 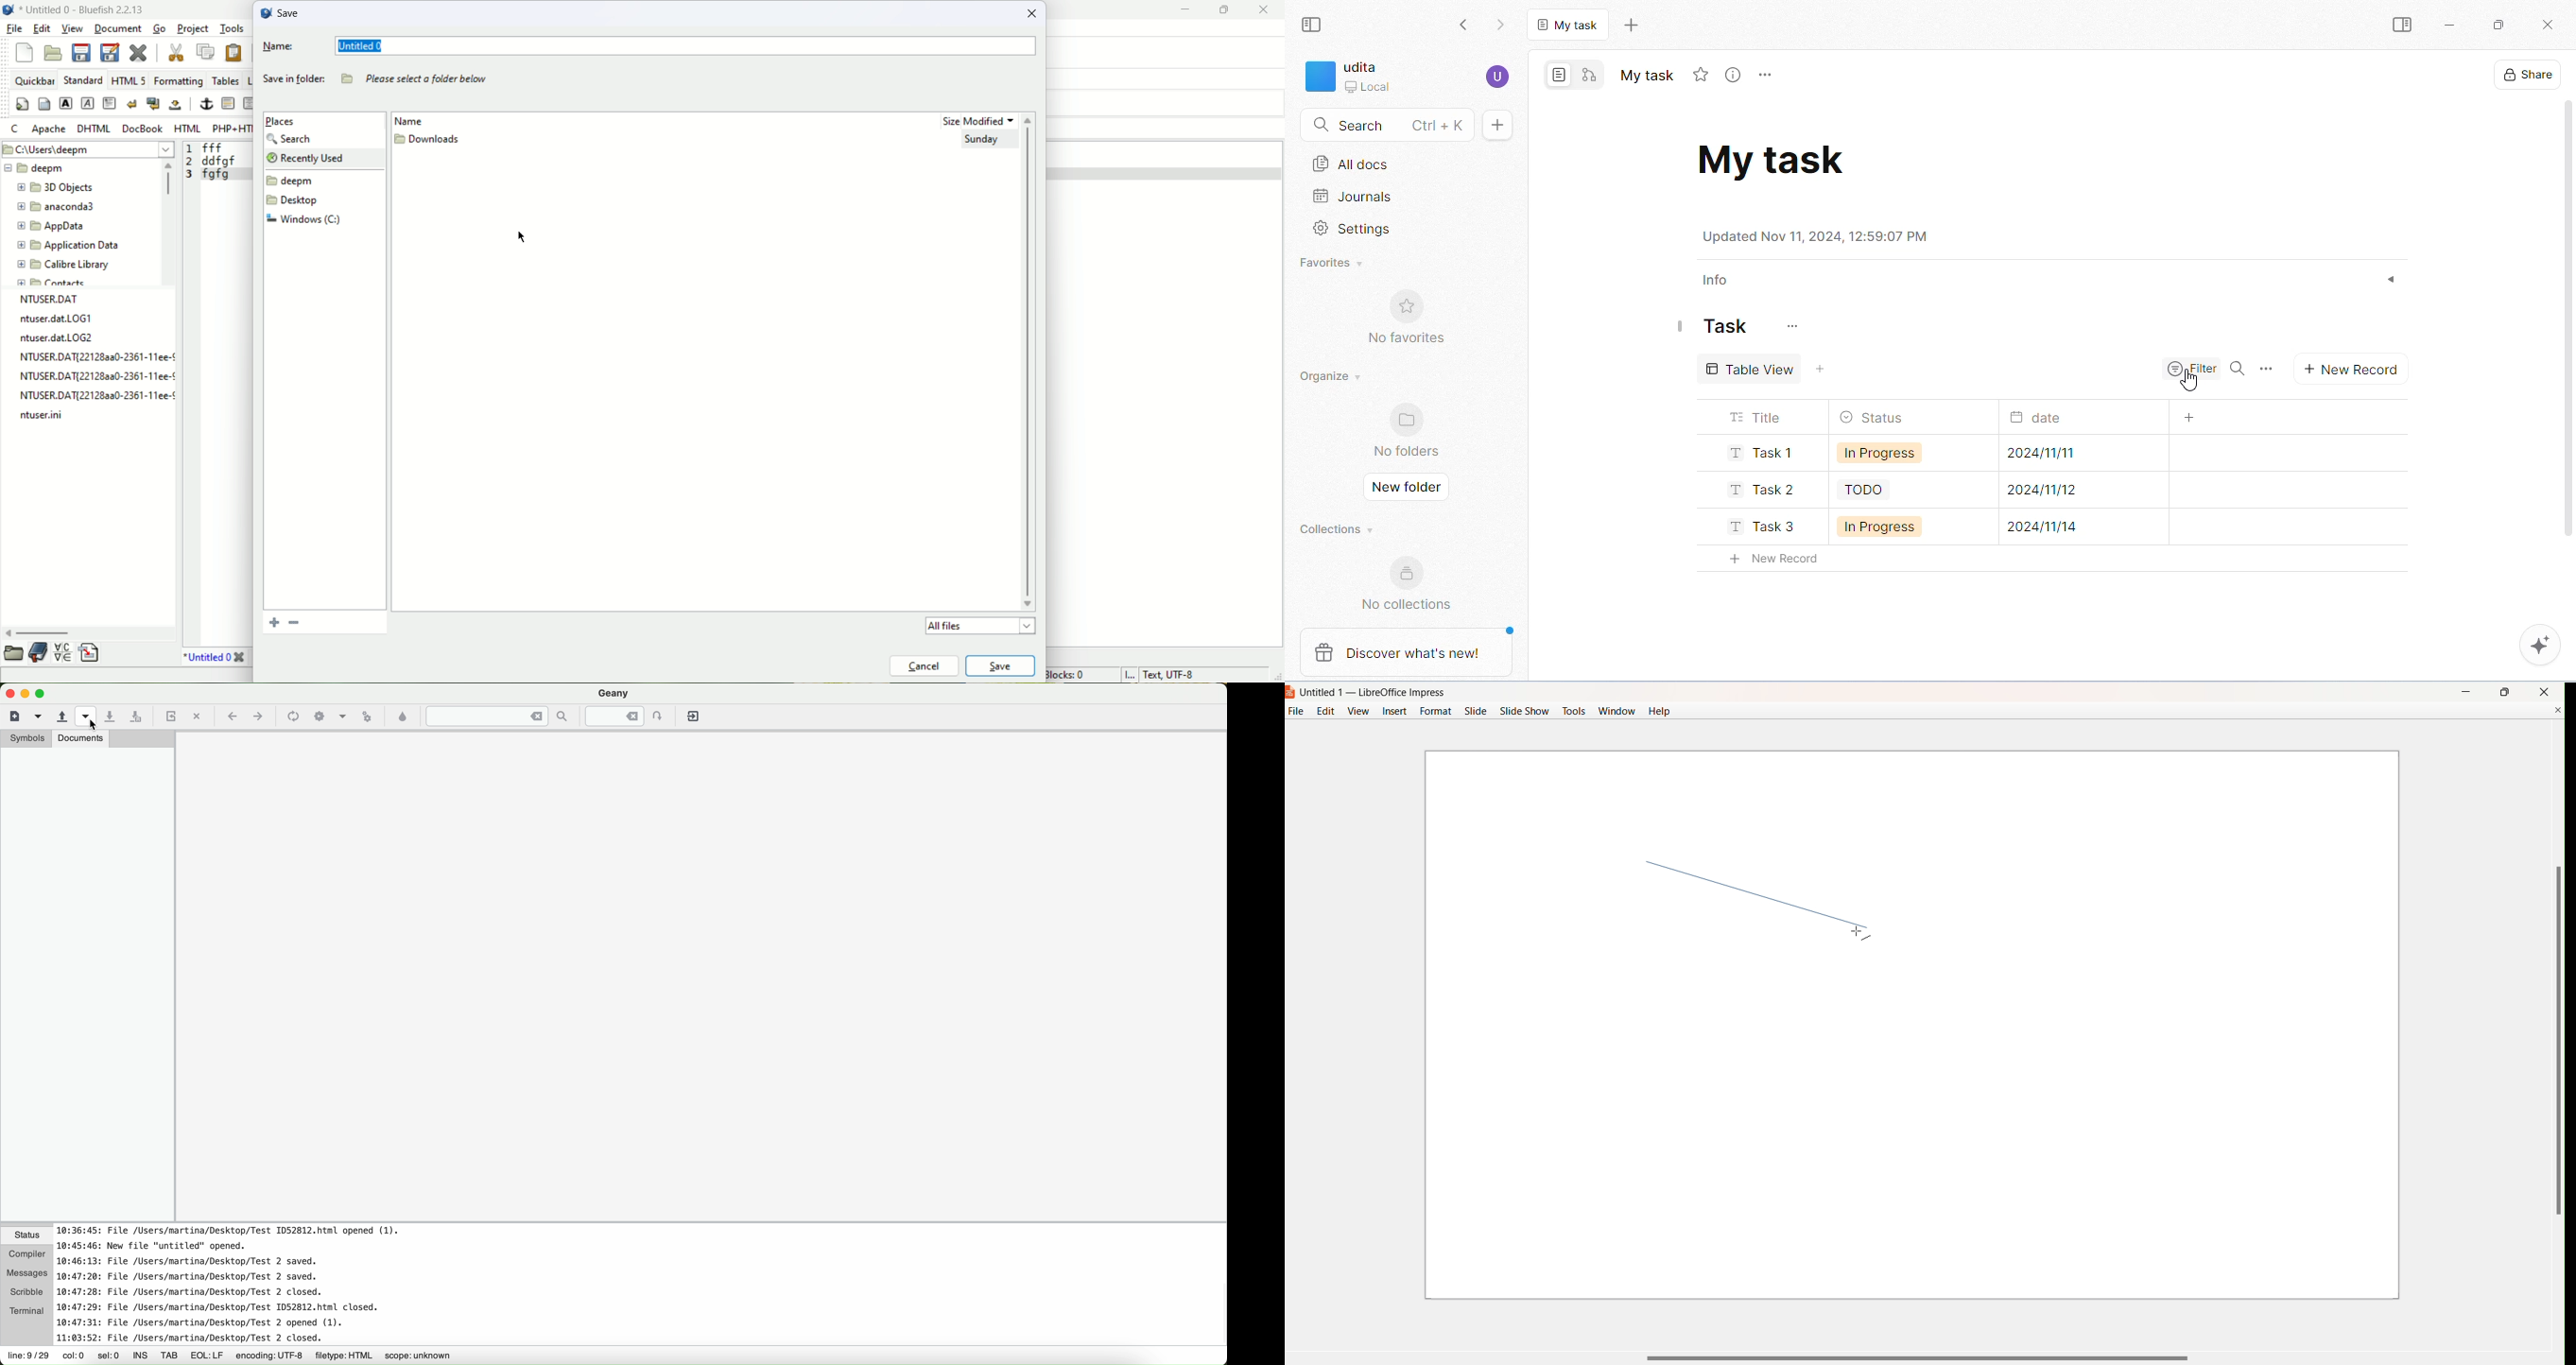 I want to click on notes, so click(x=241, y=1284).